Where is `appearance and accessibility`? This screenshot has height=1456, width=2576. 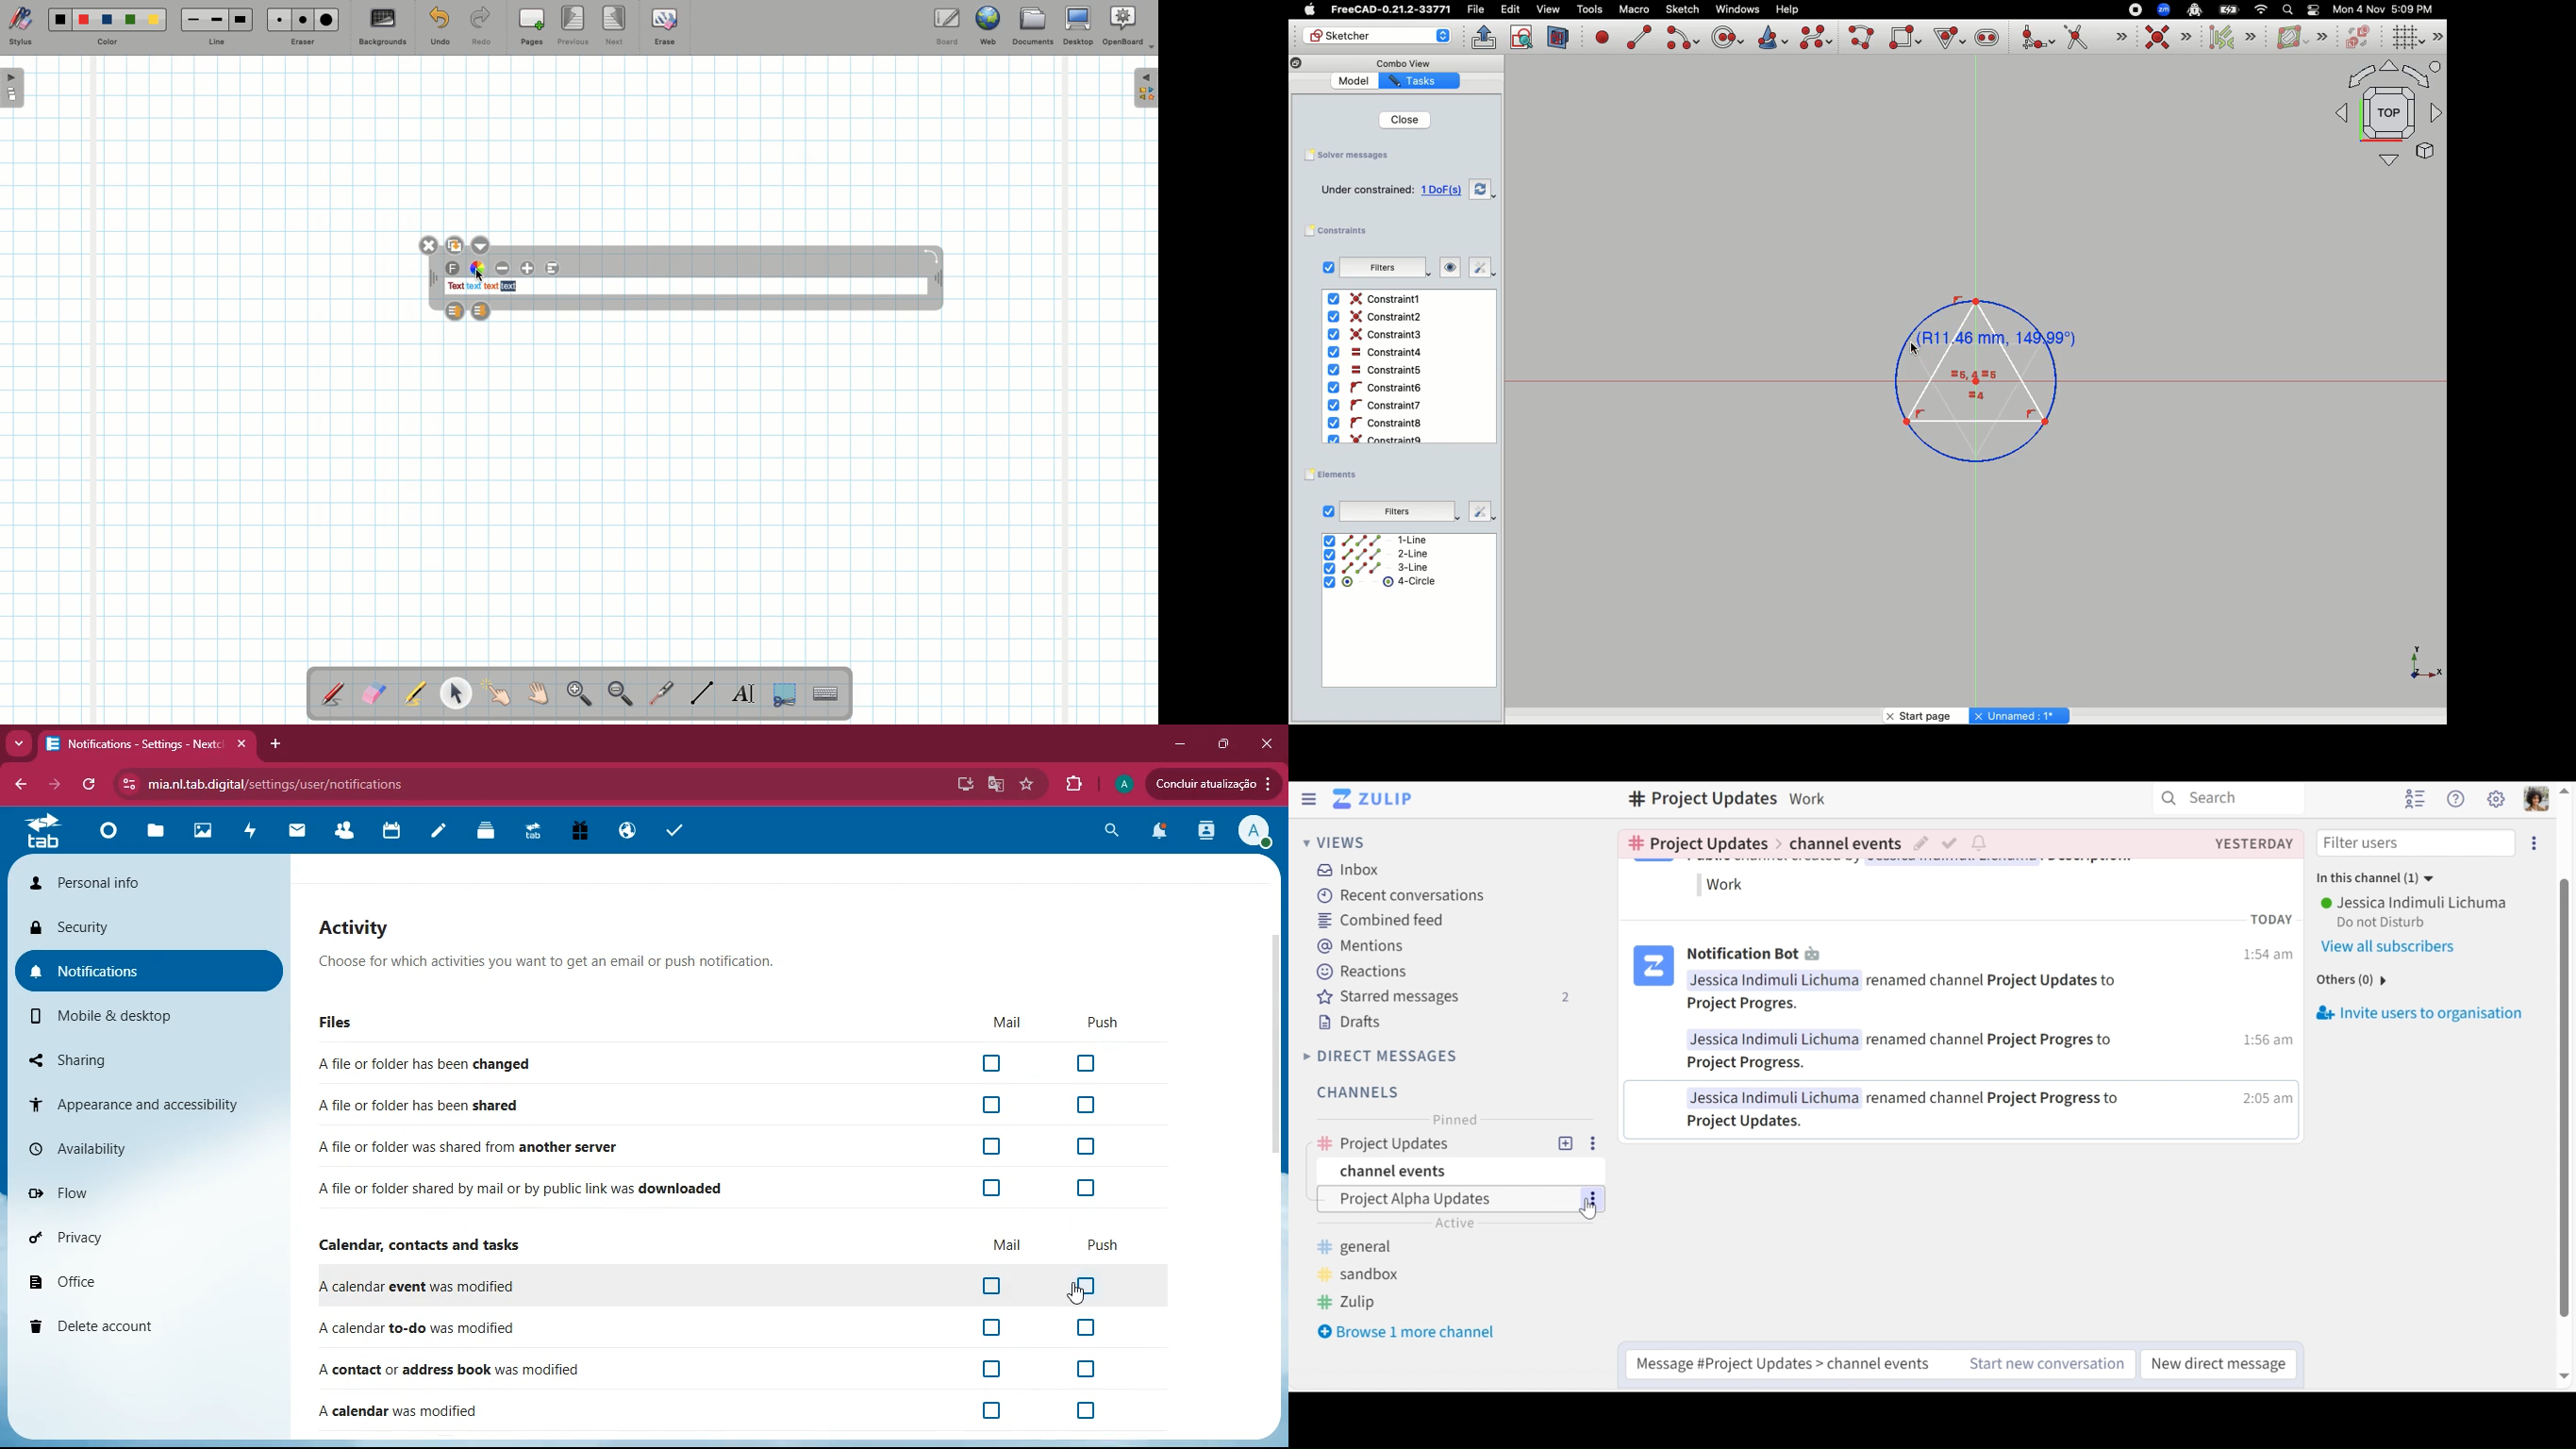
appearance and accessibility is located at coordinates (147, 1103).